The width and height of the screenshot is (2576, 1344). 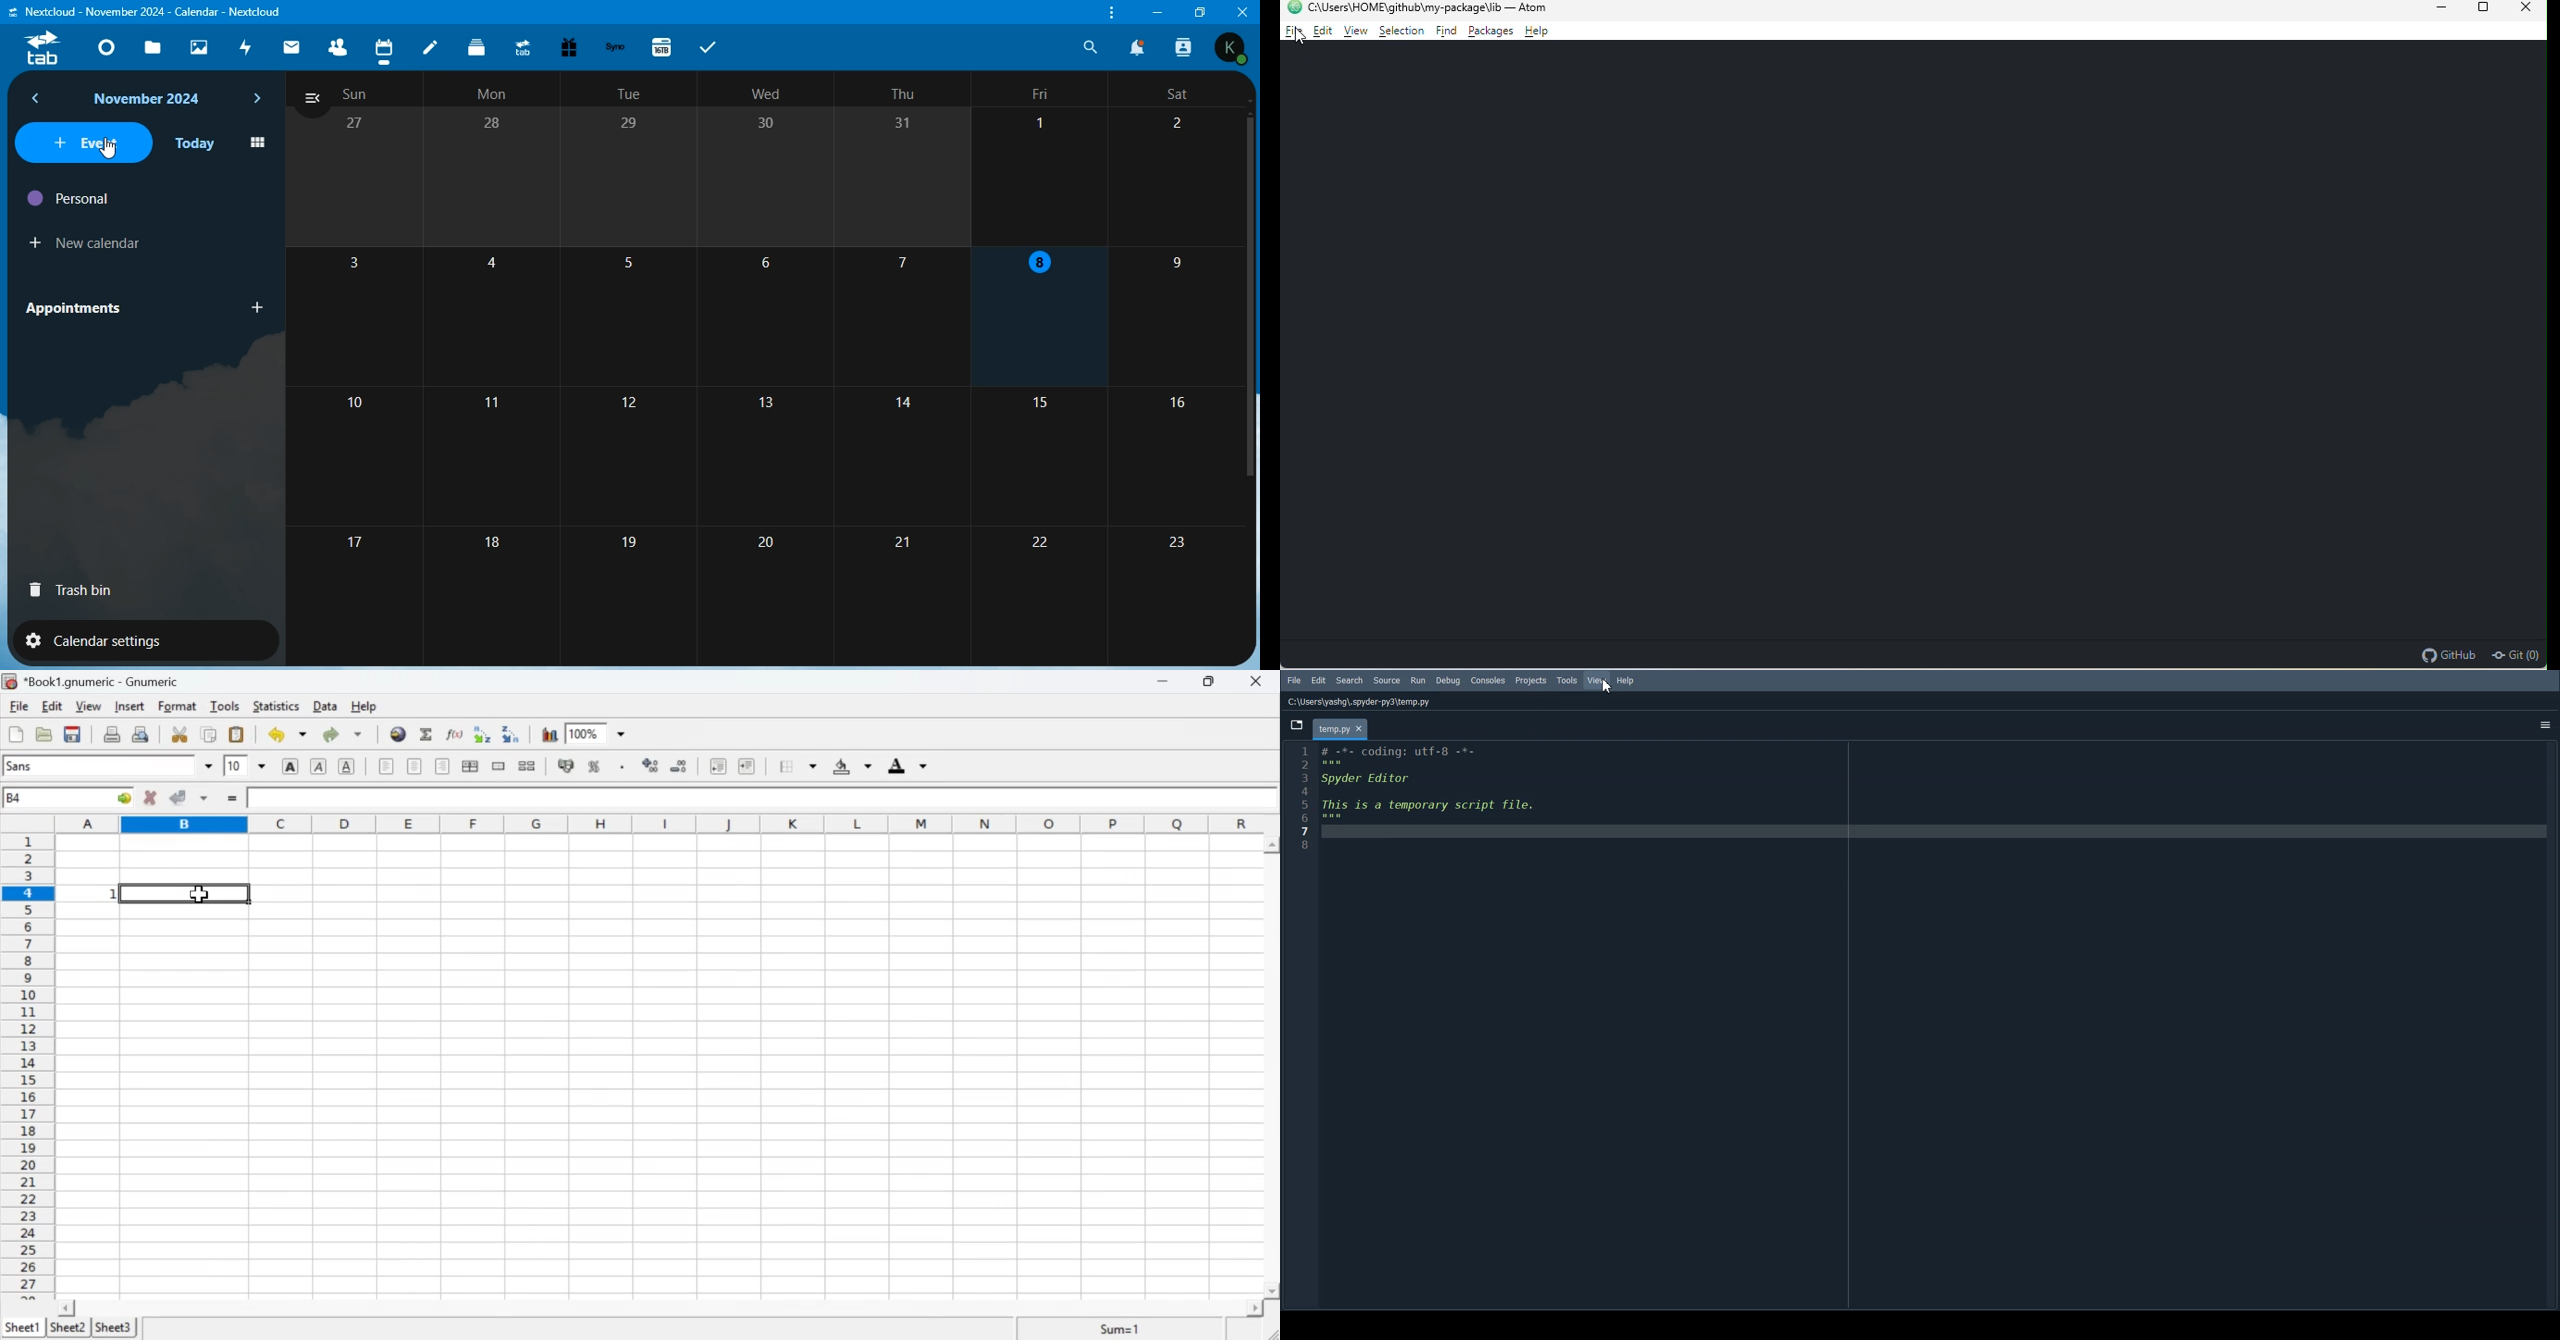 I want to click on Projects, so click(x=1531, y=680).